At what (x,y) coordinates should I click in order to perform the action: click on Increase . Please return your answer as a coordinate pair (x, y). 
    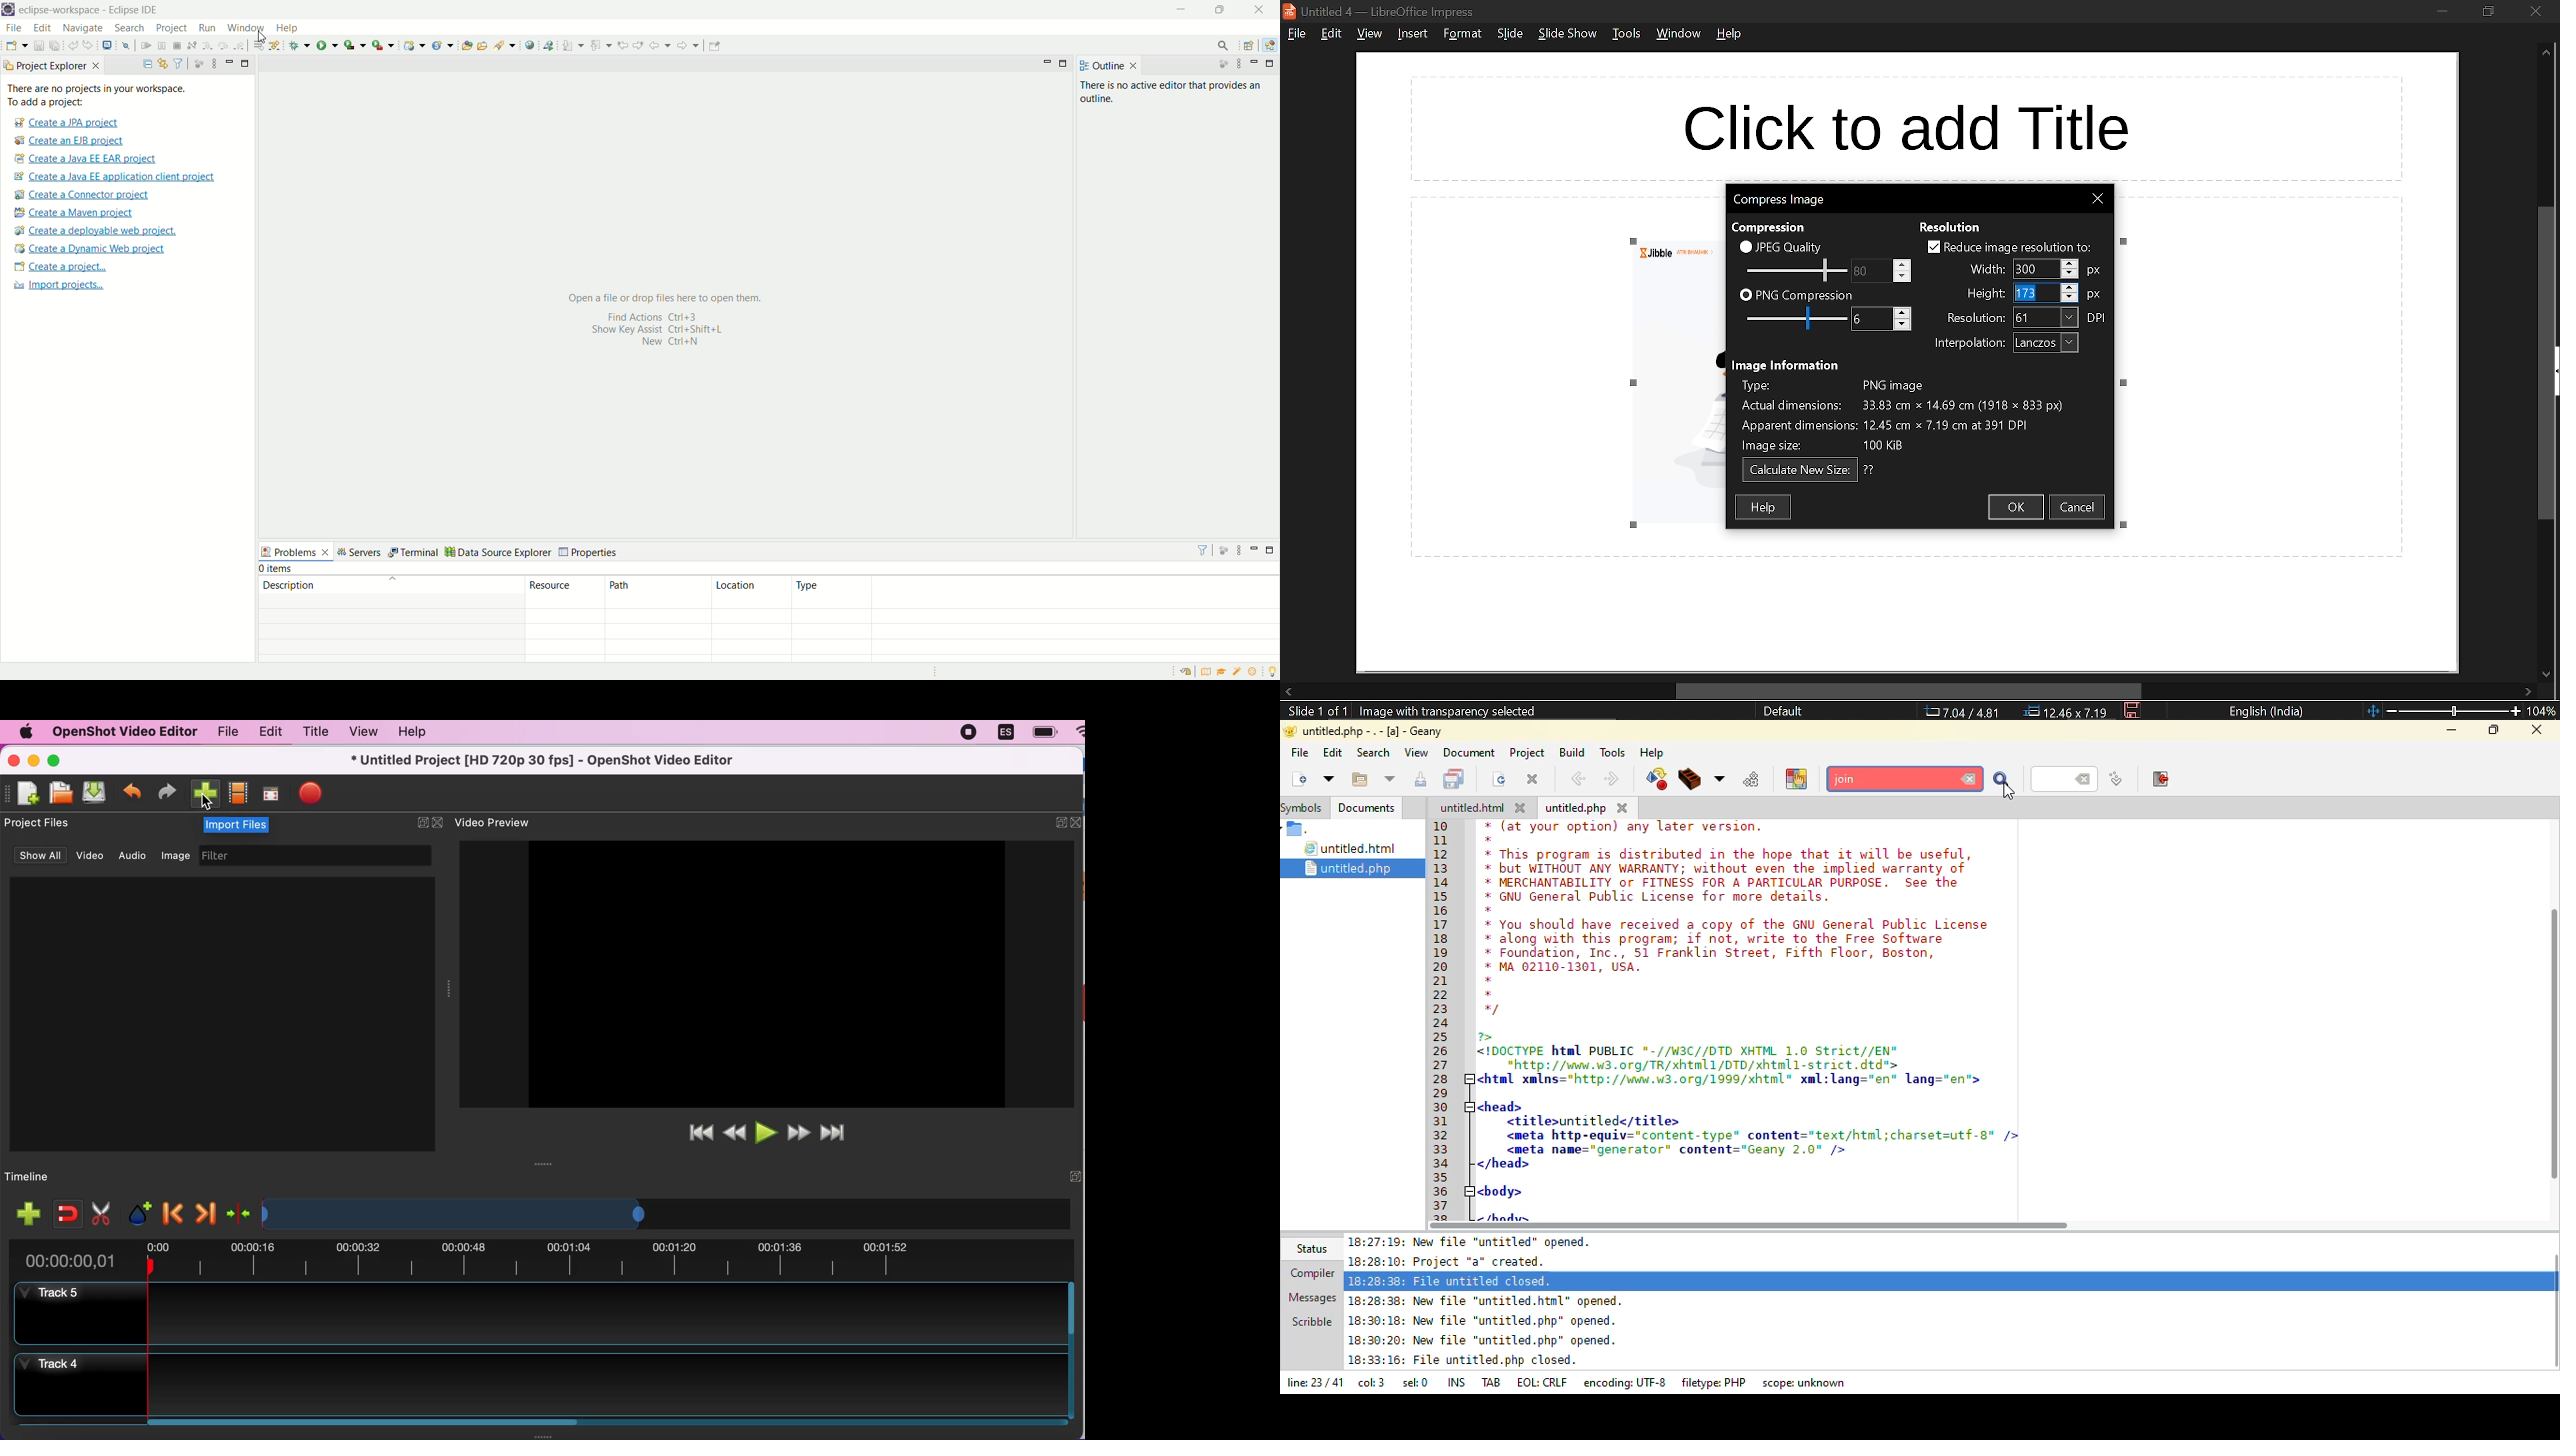
    Looking at the image, I should click on (2071, 263).